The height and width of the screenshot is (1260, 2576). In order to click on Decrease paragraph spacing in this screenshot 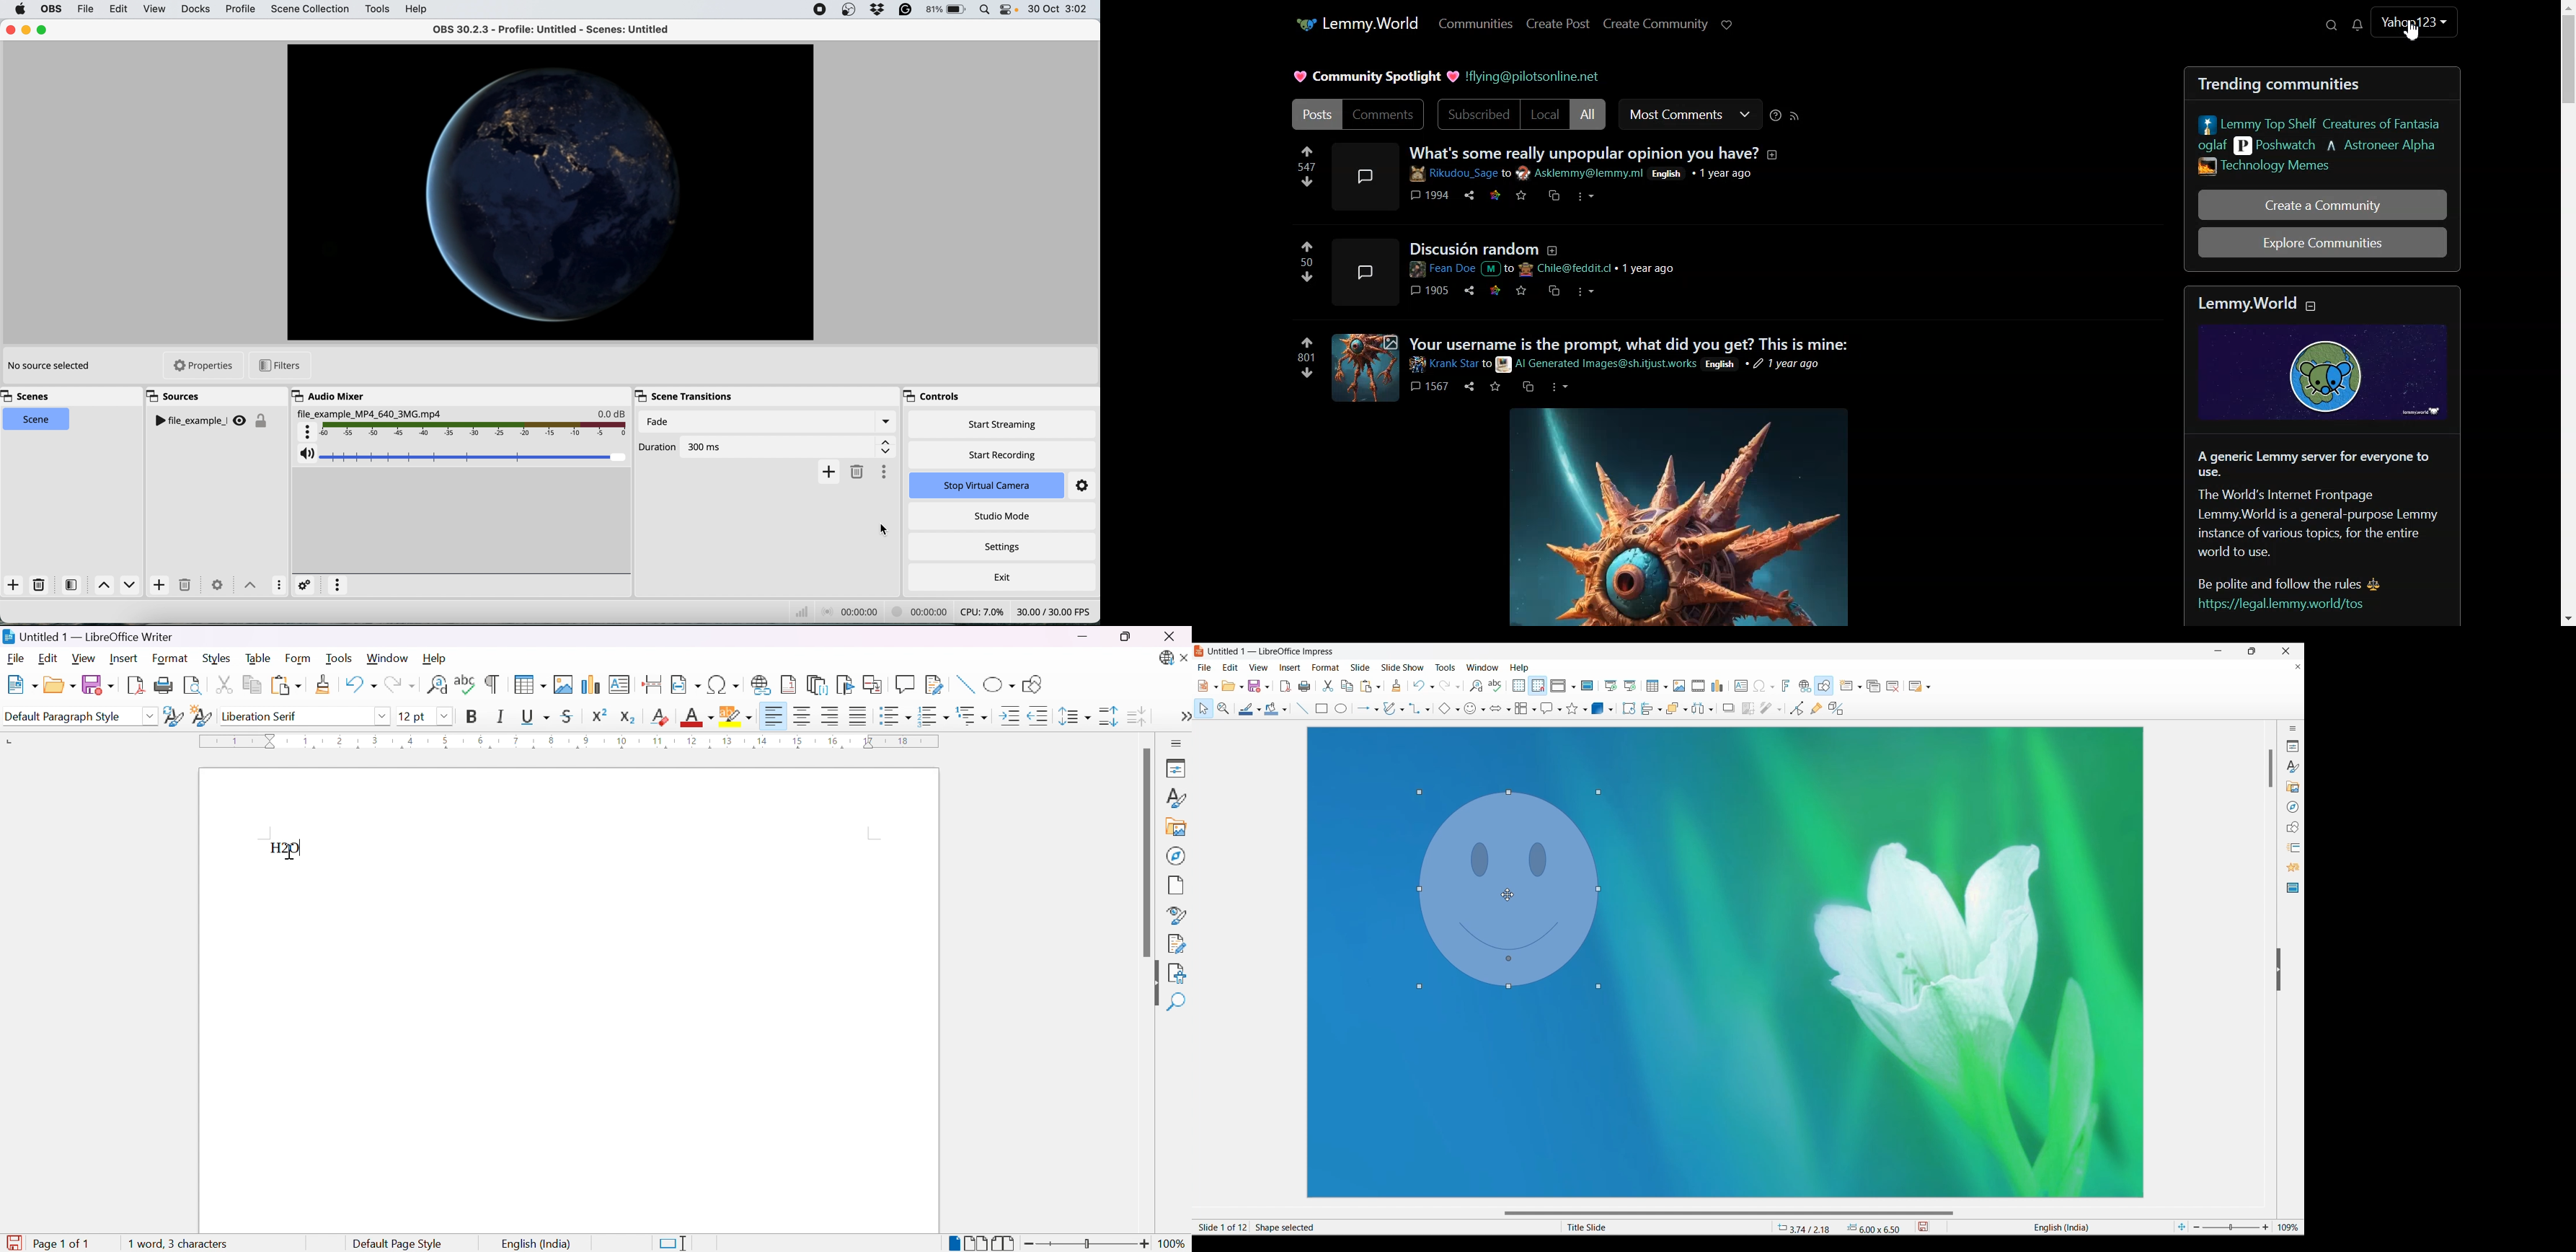, I will do `click(1135, 715)`.